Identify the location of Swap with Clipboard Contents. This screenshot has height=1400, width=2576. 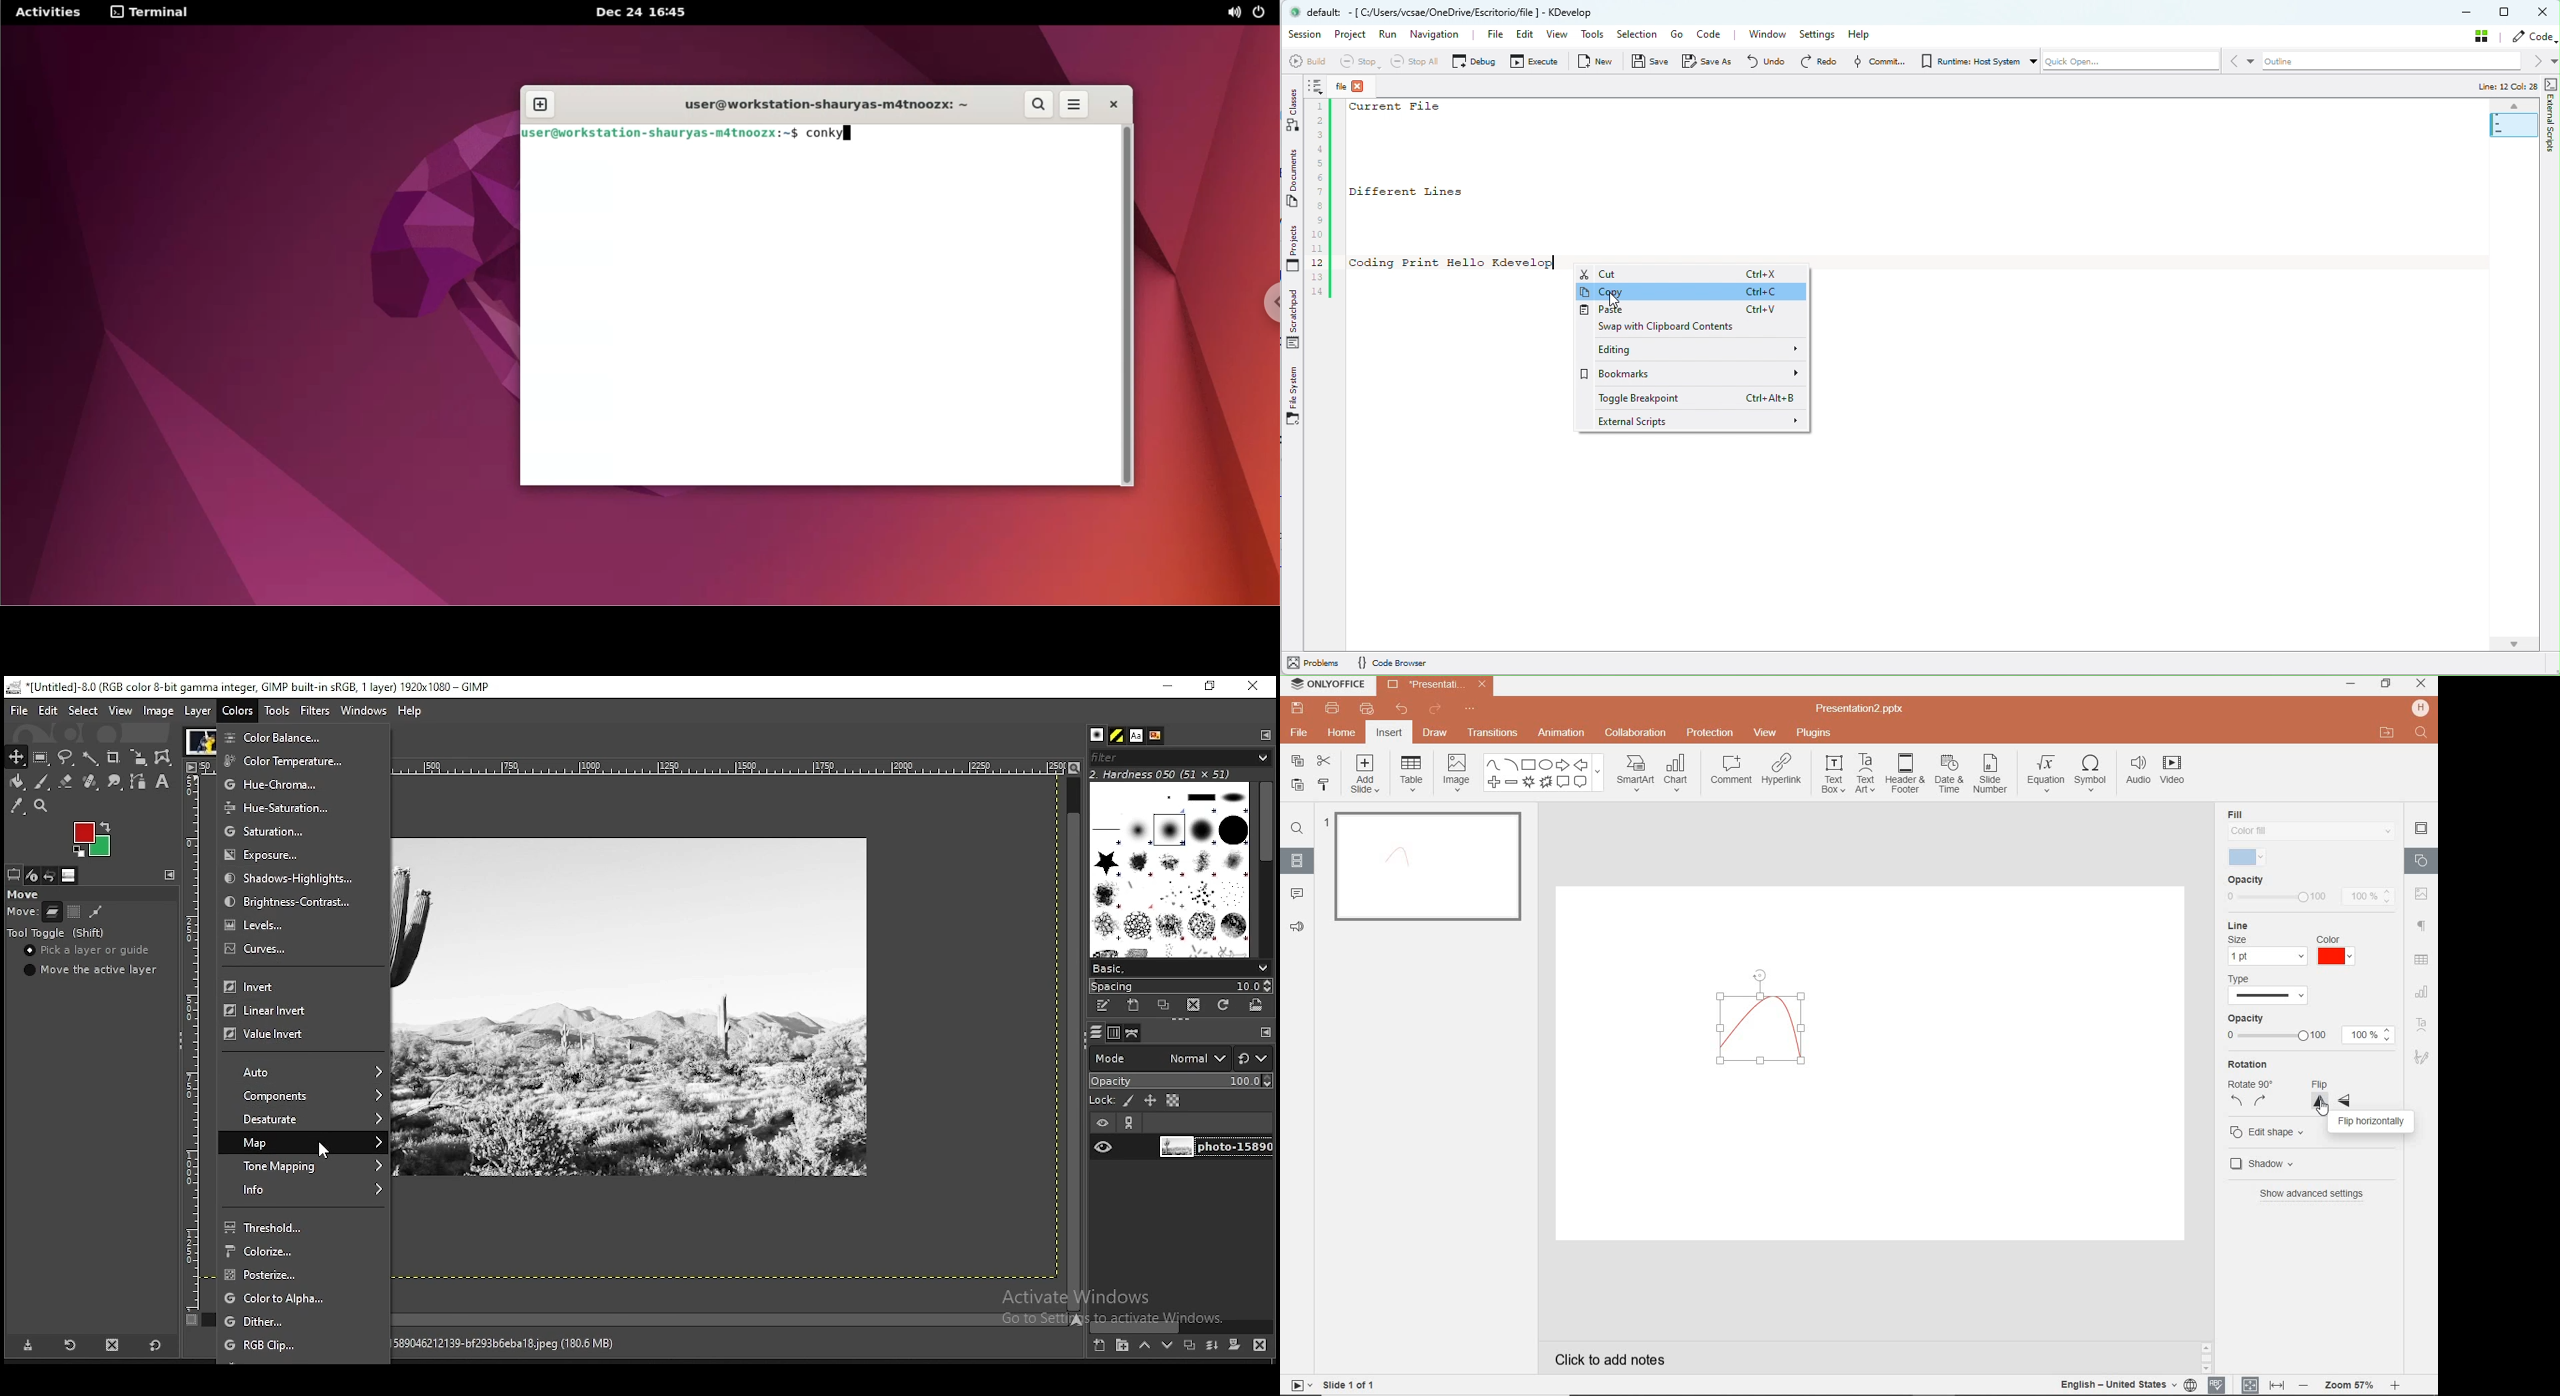
(1692, 328).